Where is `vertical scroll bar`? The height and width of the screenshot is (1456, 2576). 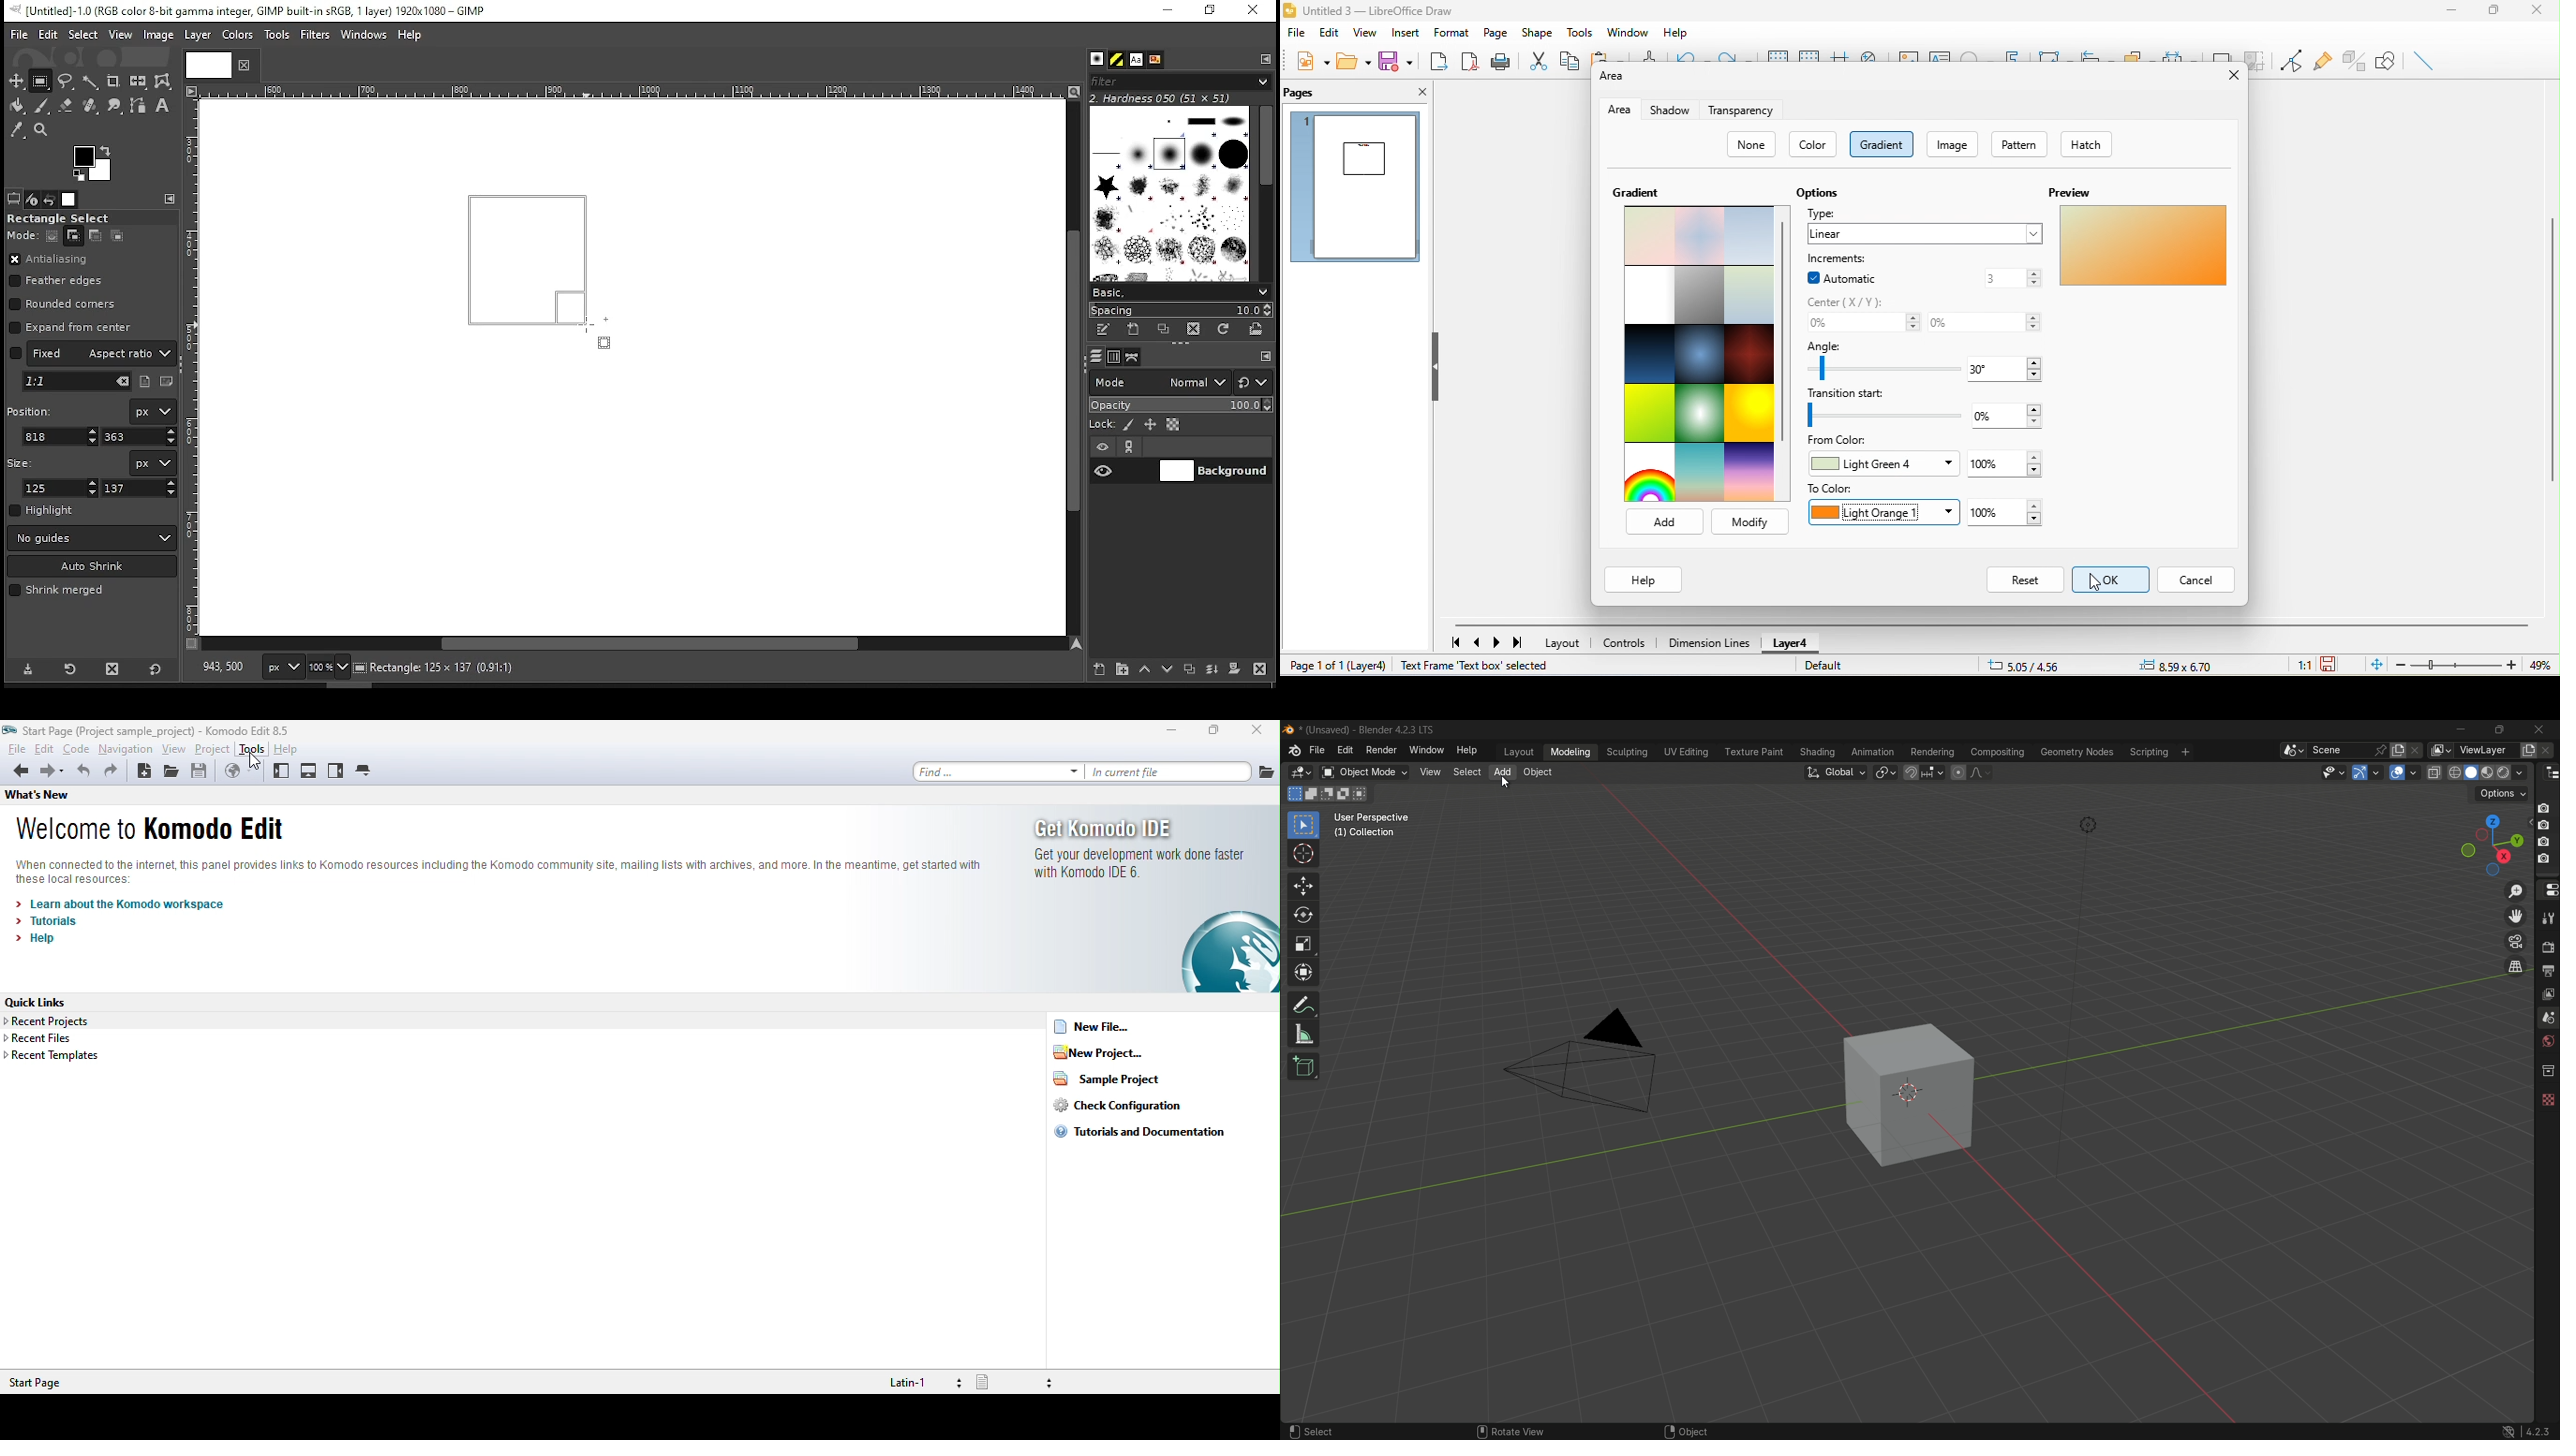 vertical scroll bar is located at coordinates (1786, 336).